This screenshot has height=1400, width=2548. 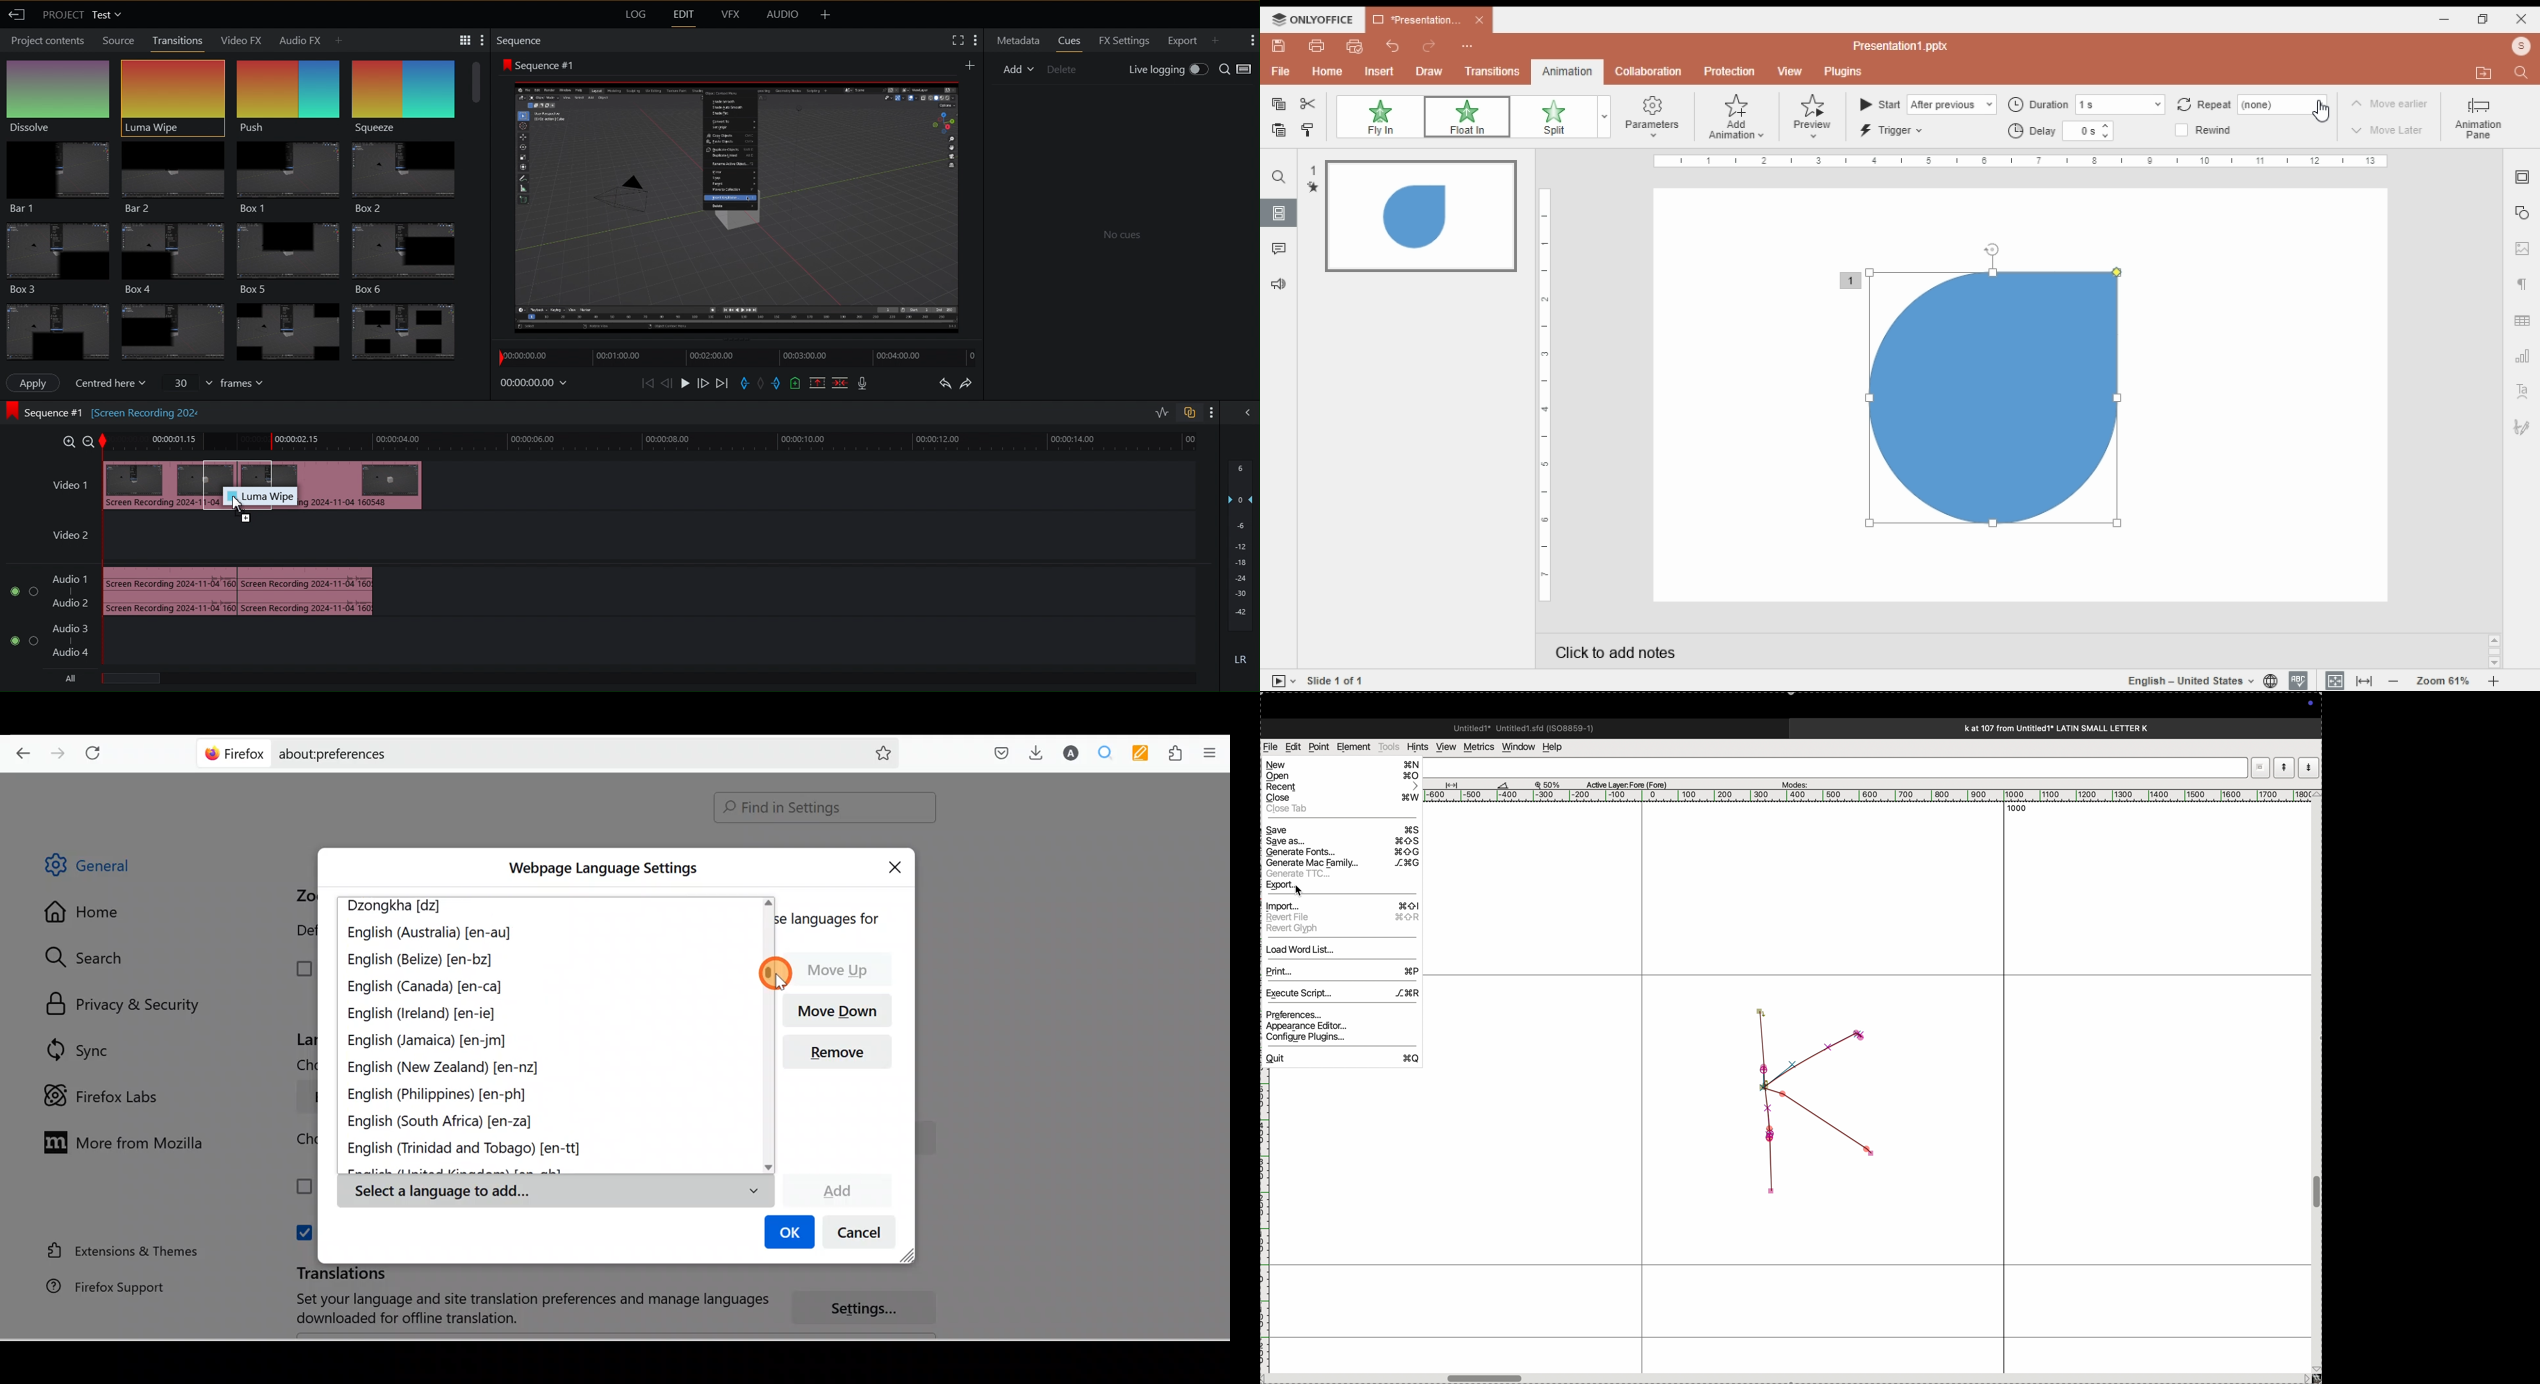 What do you see at coordinates (1337, 1015) in the screenshot?
I see `prefrences` at bounding box center [1337, 1015].